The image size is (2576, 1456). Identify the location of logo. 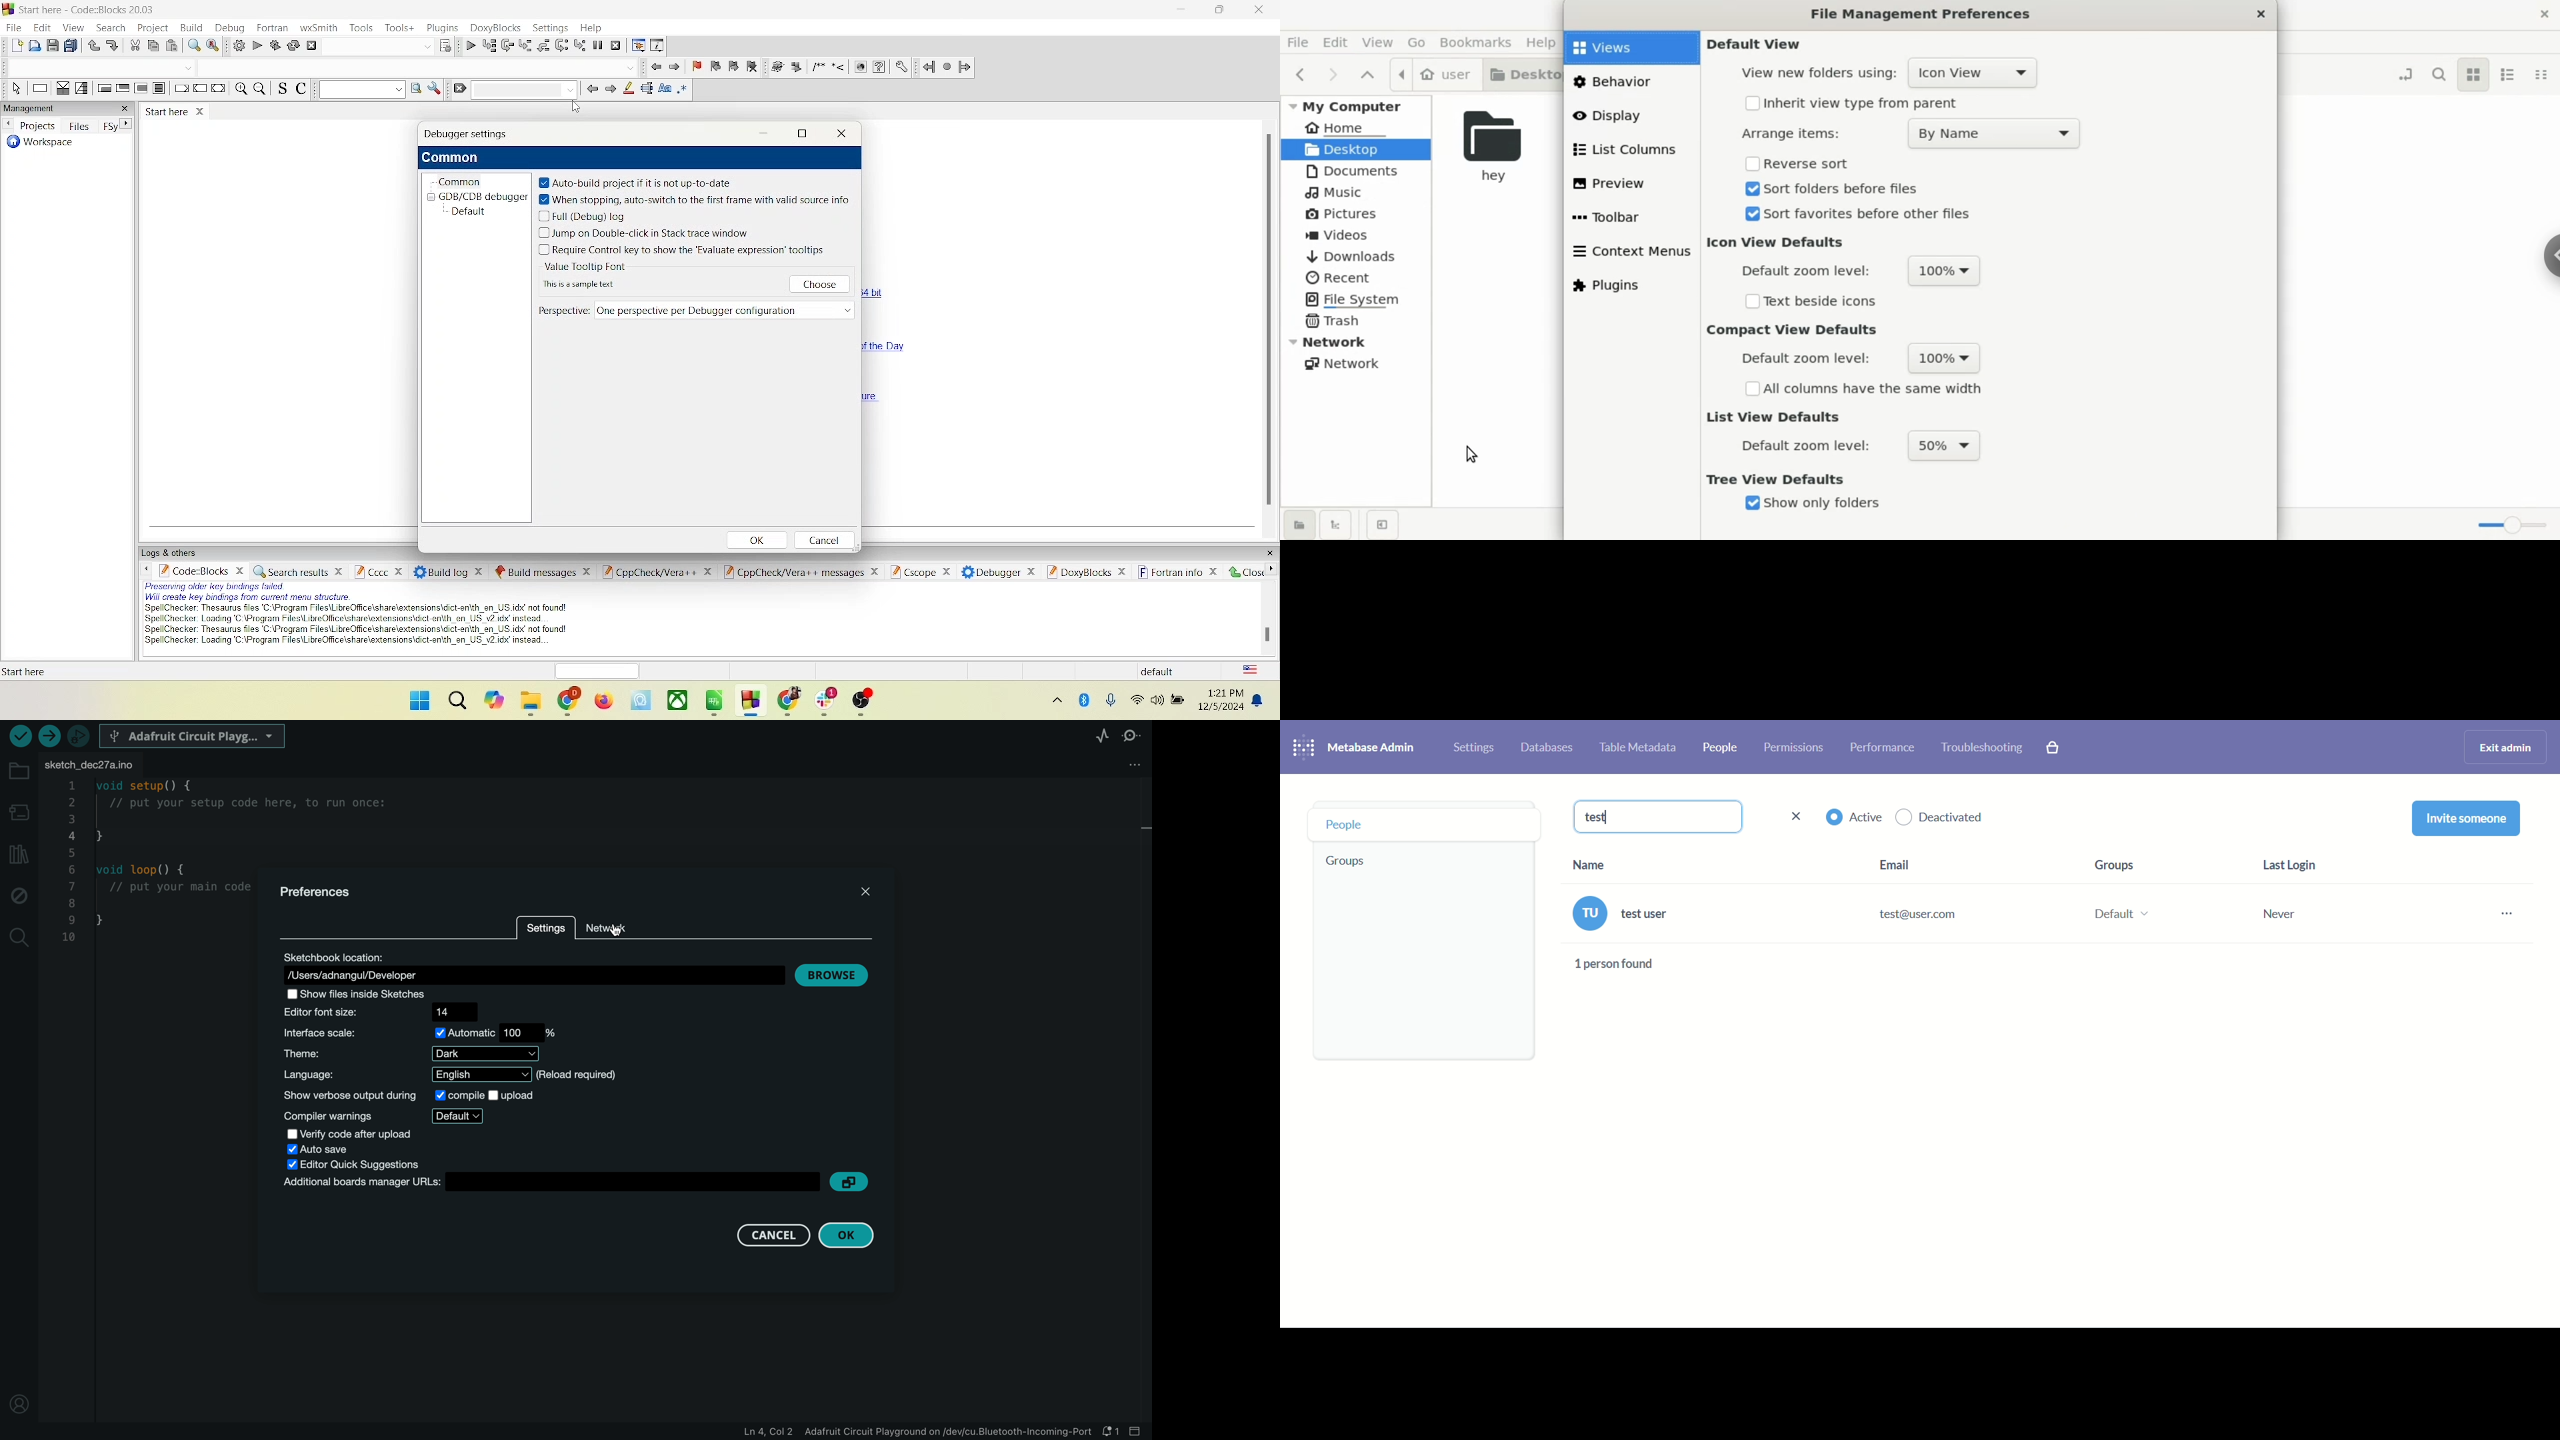
(9, 10).